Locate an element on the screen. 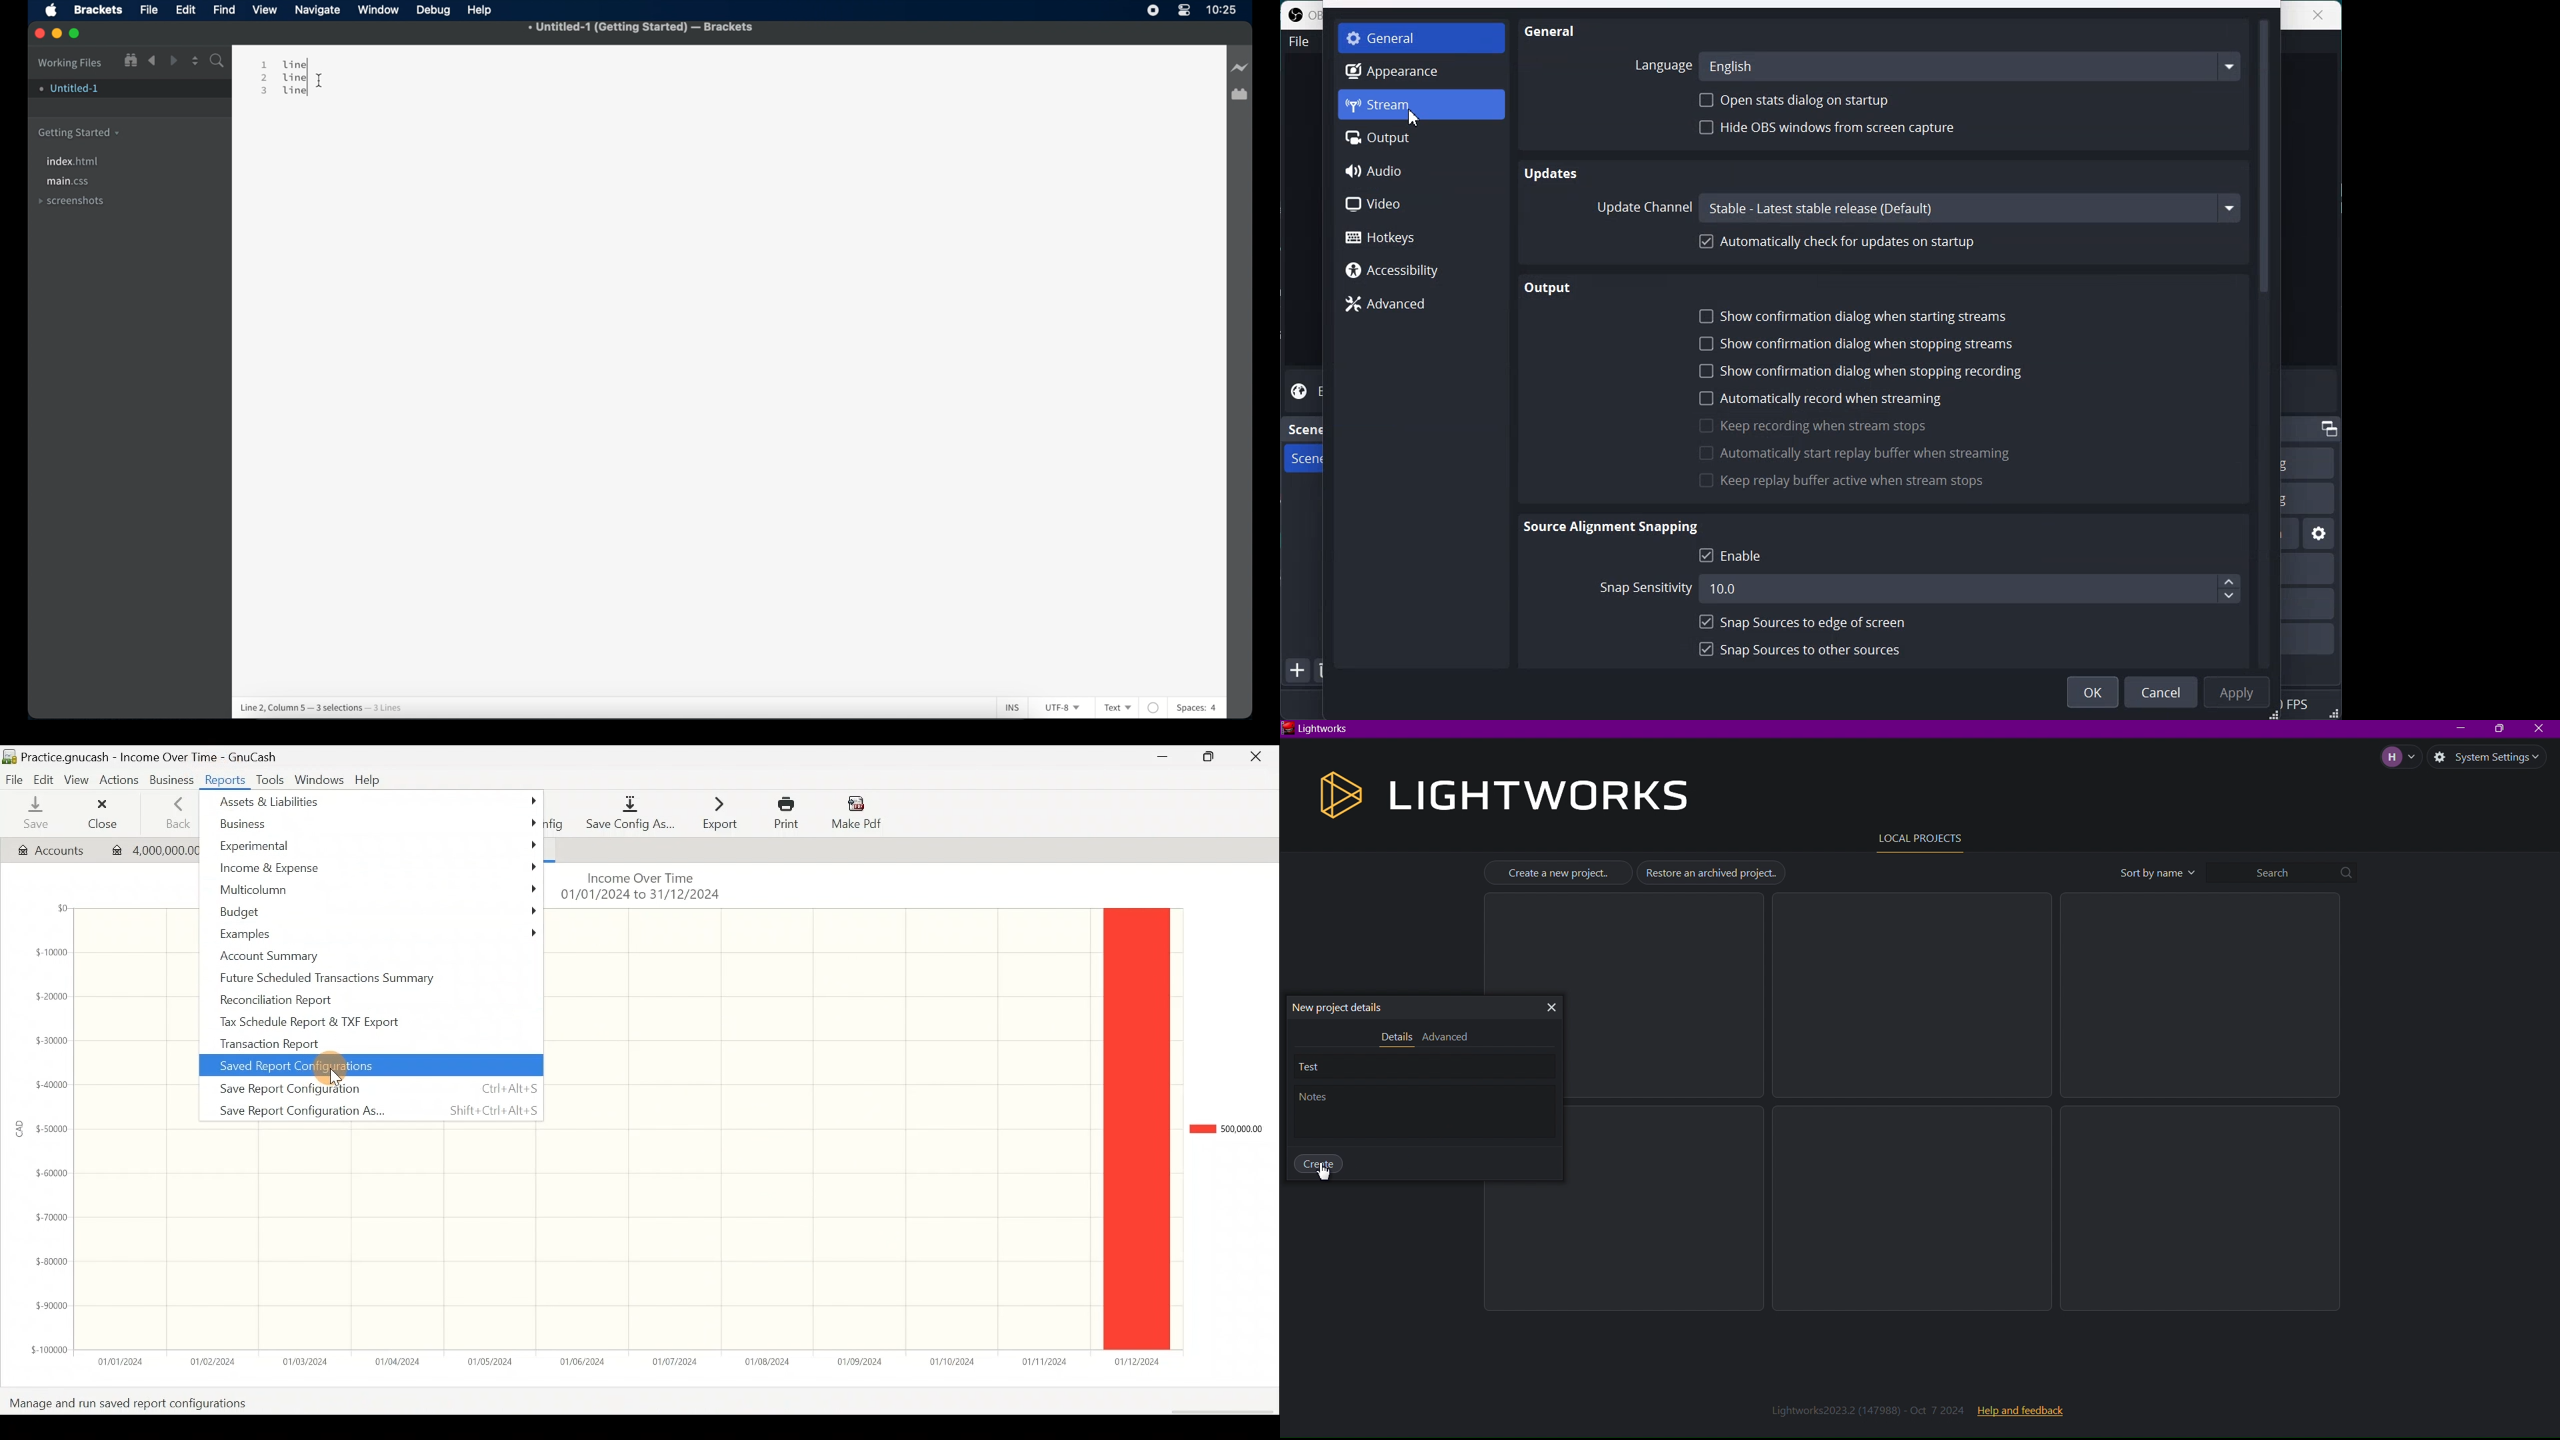  find is located at coordinates (225, 9).